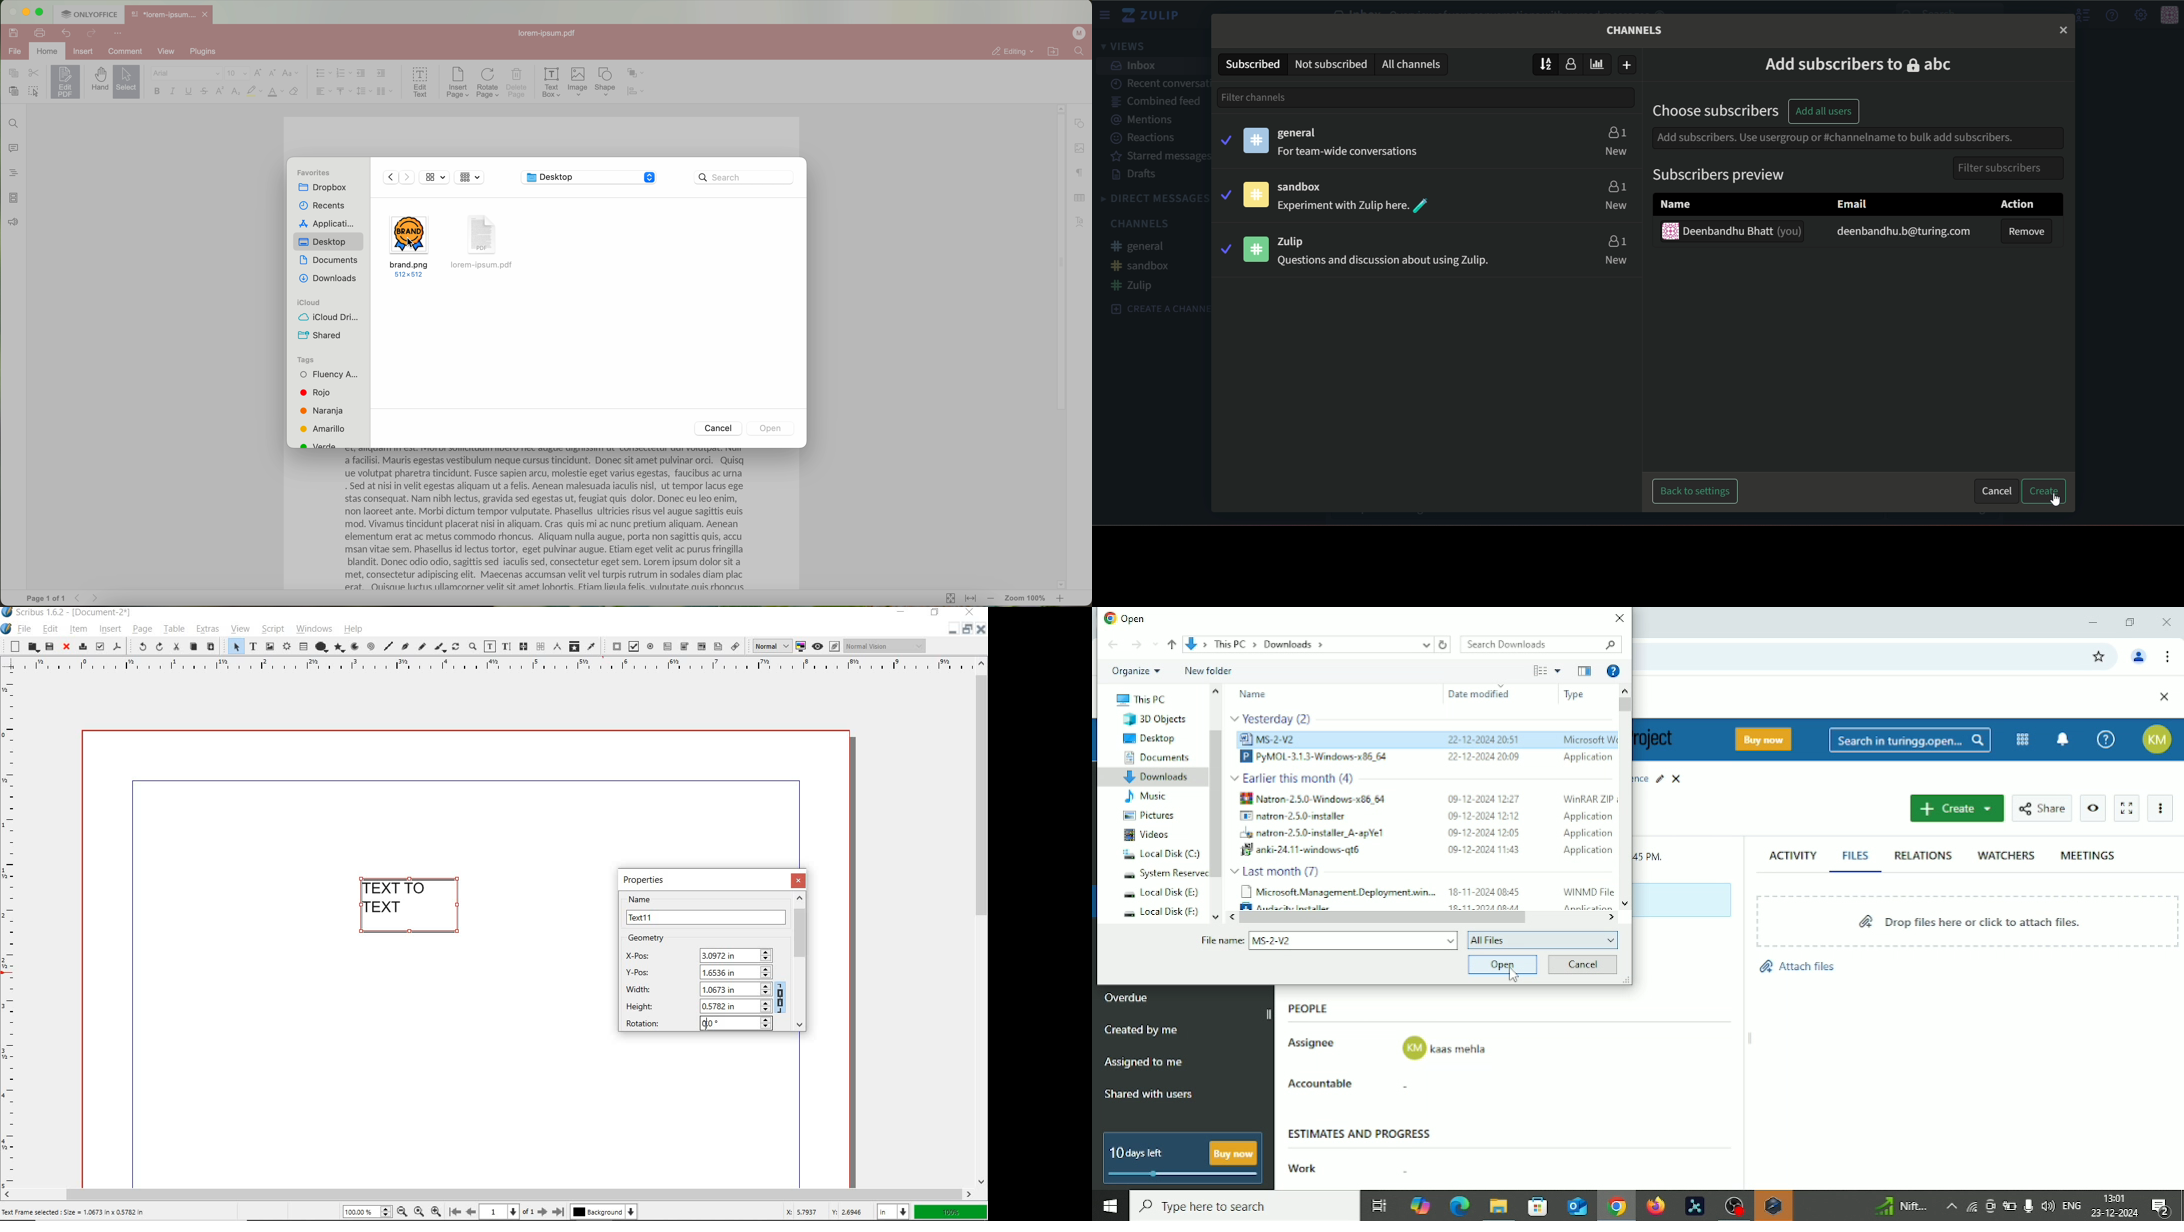  What do you see at coordinates (1154, 308) in the screenshot?
I see `create a channel` at bounding box center [1154, 308].